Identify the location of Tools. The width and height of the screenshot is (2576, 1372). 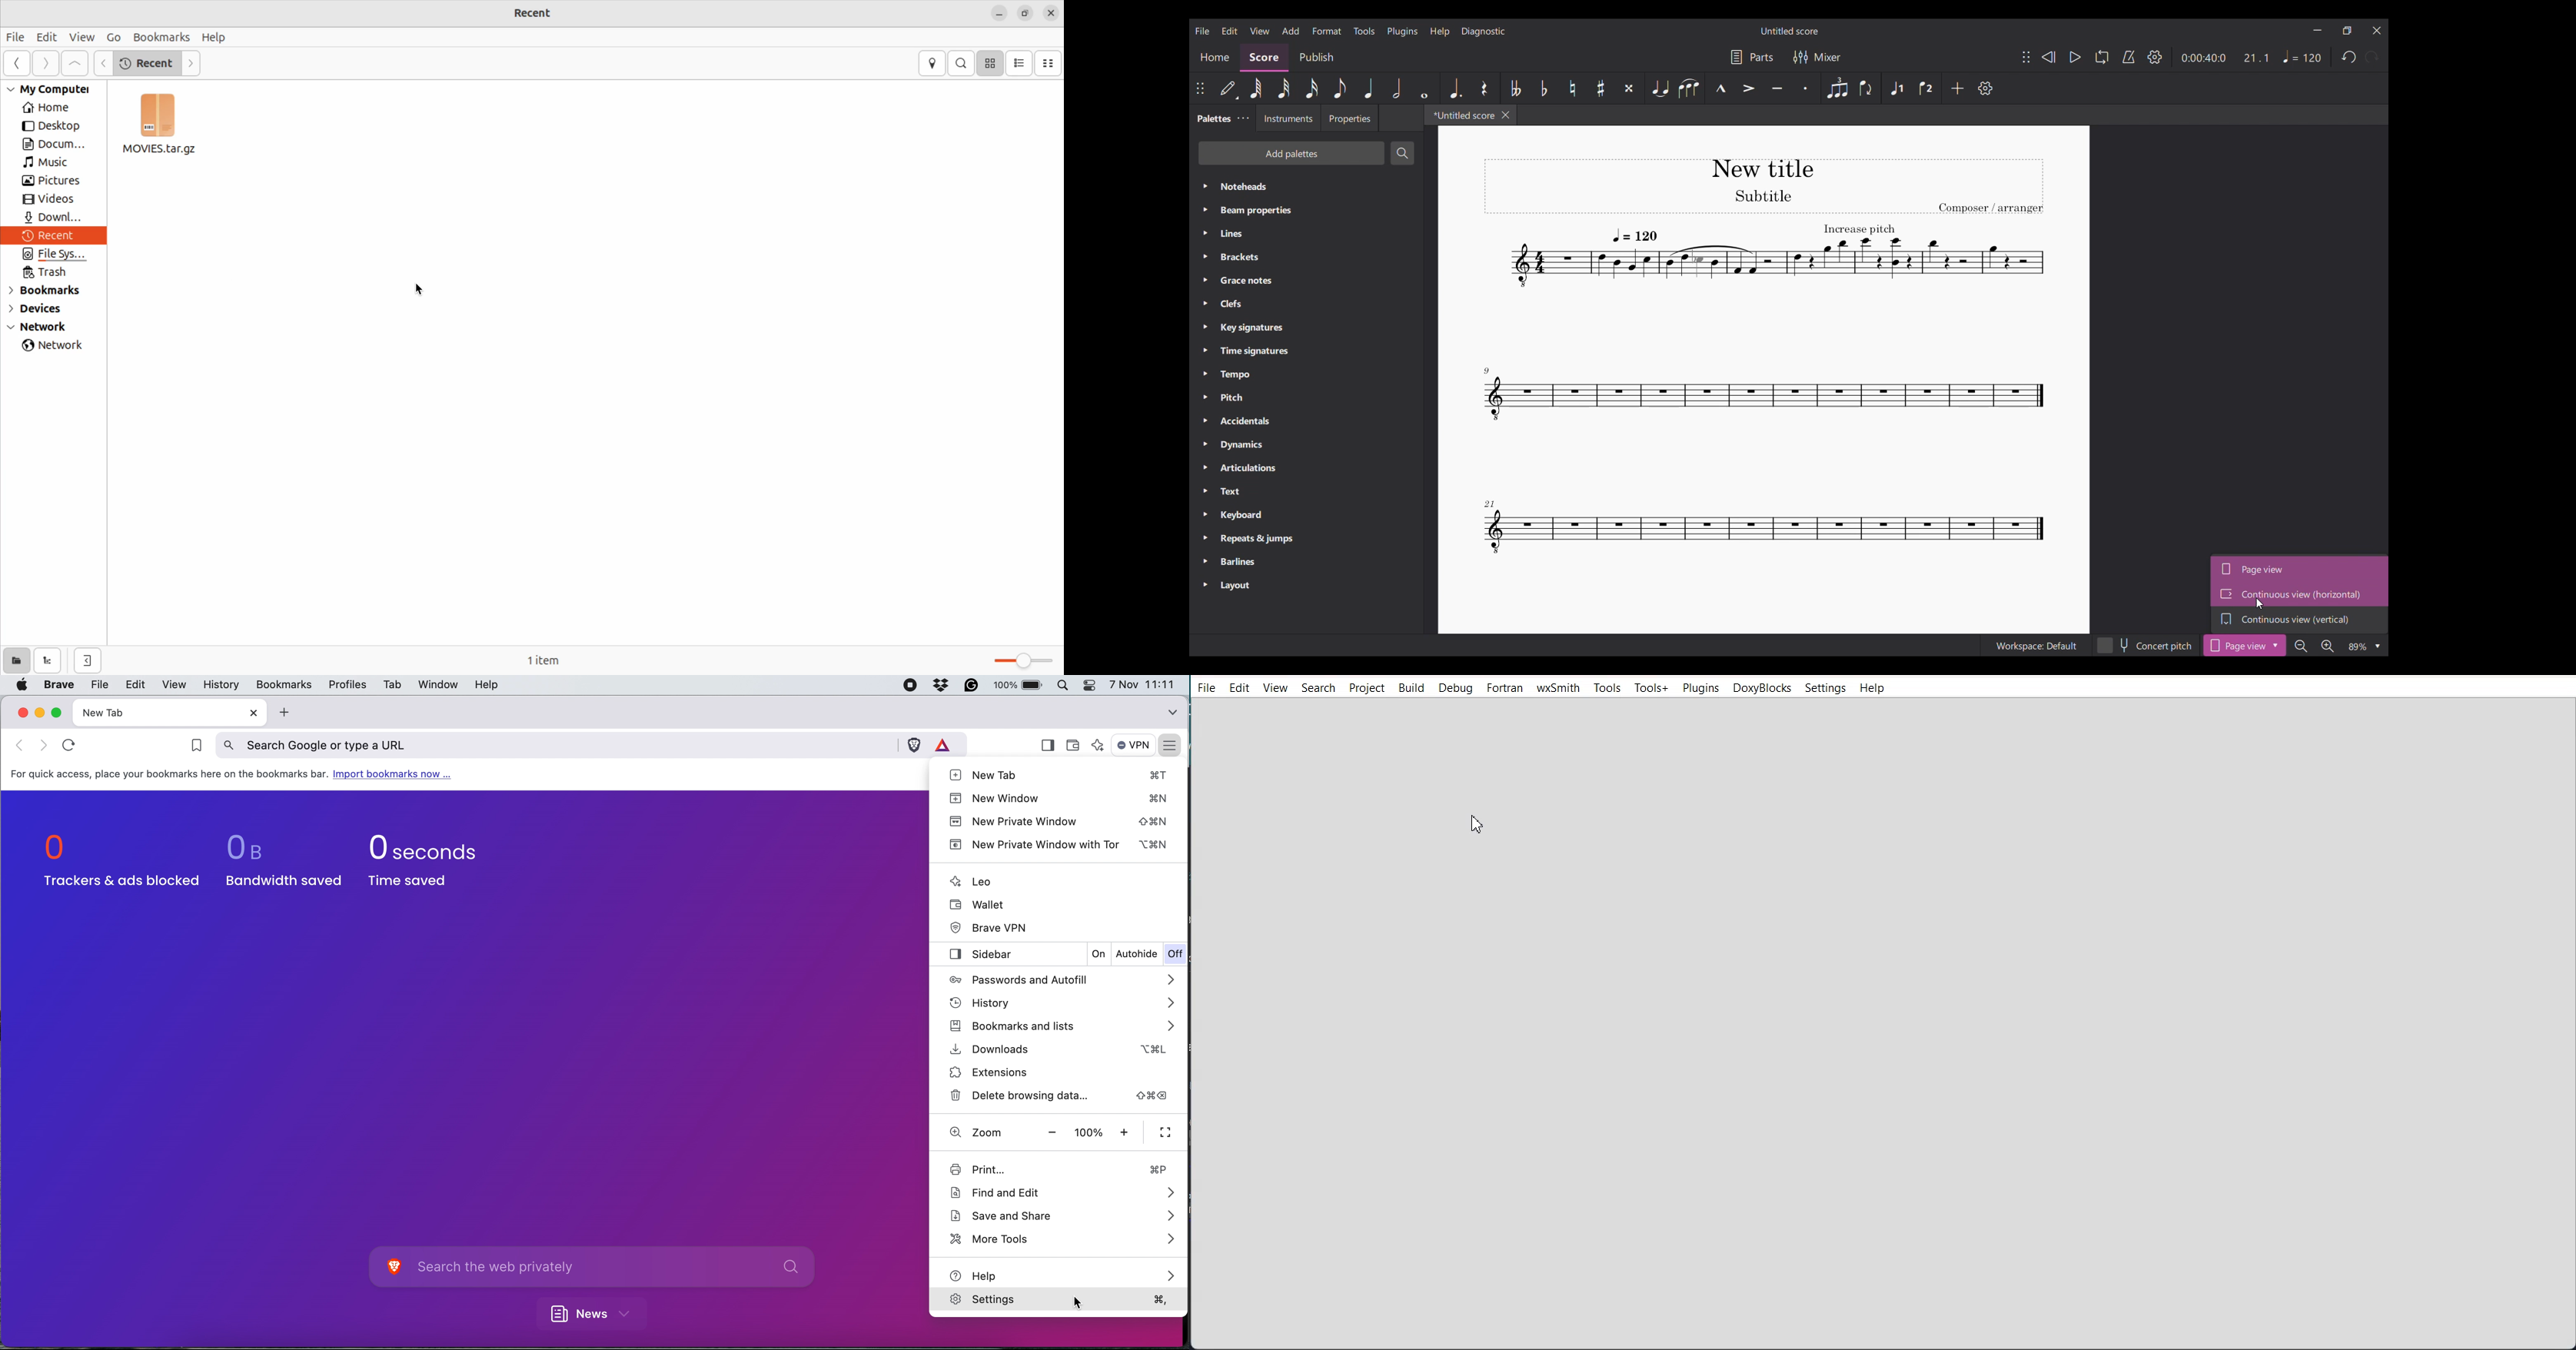
(1607, 688).